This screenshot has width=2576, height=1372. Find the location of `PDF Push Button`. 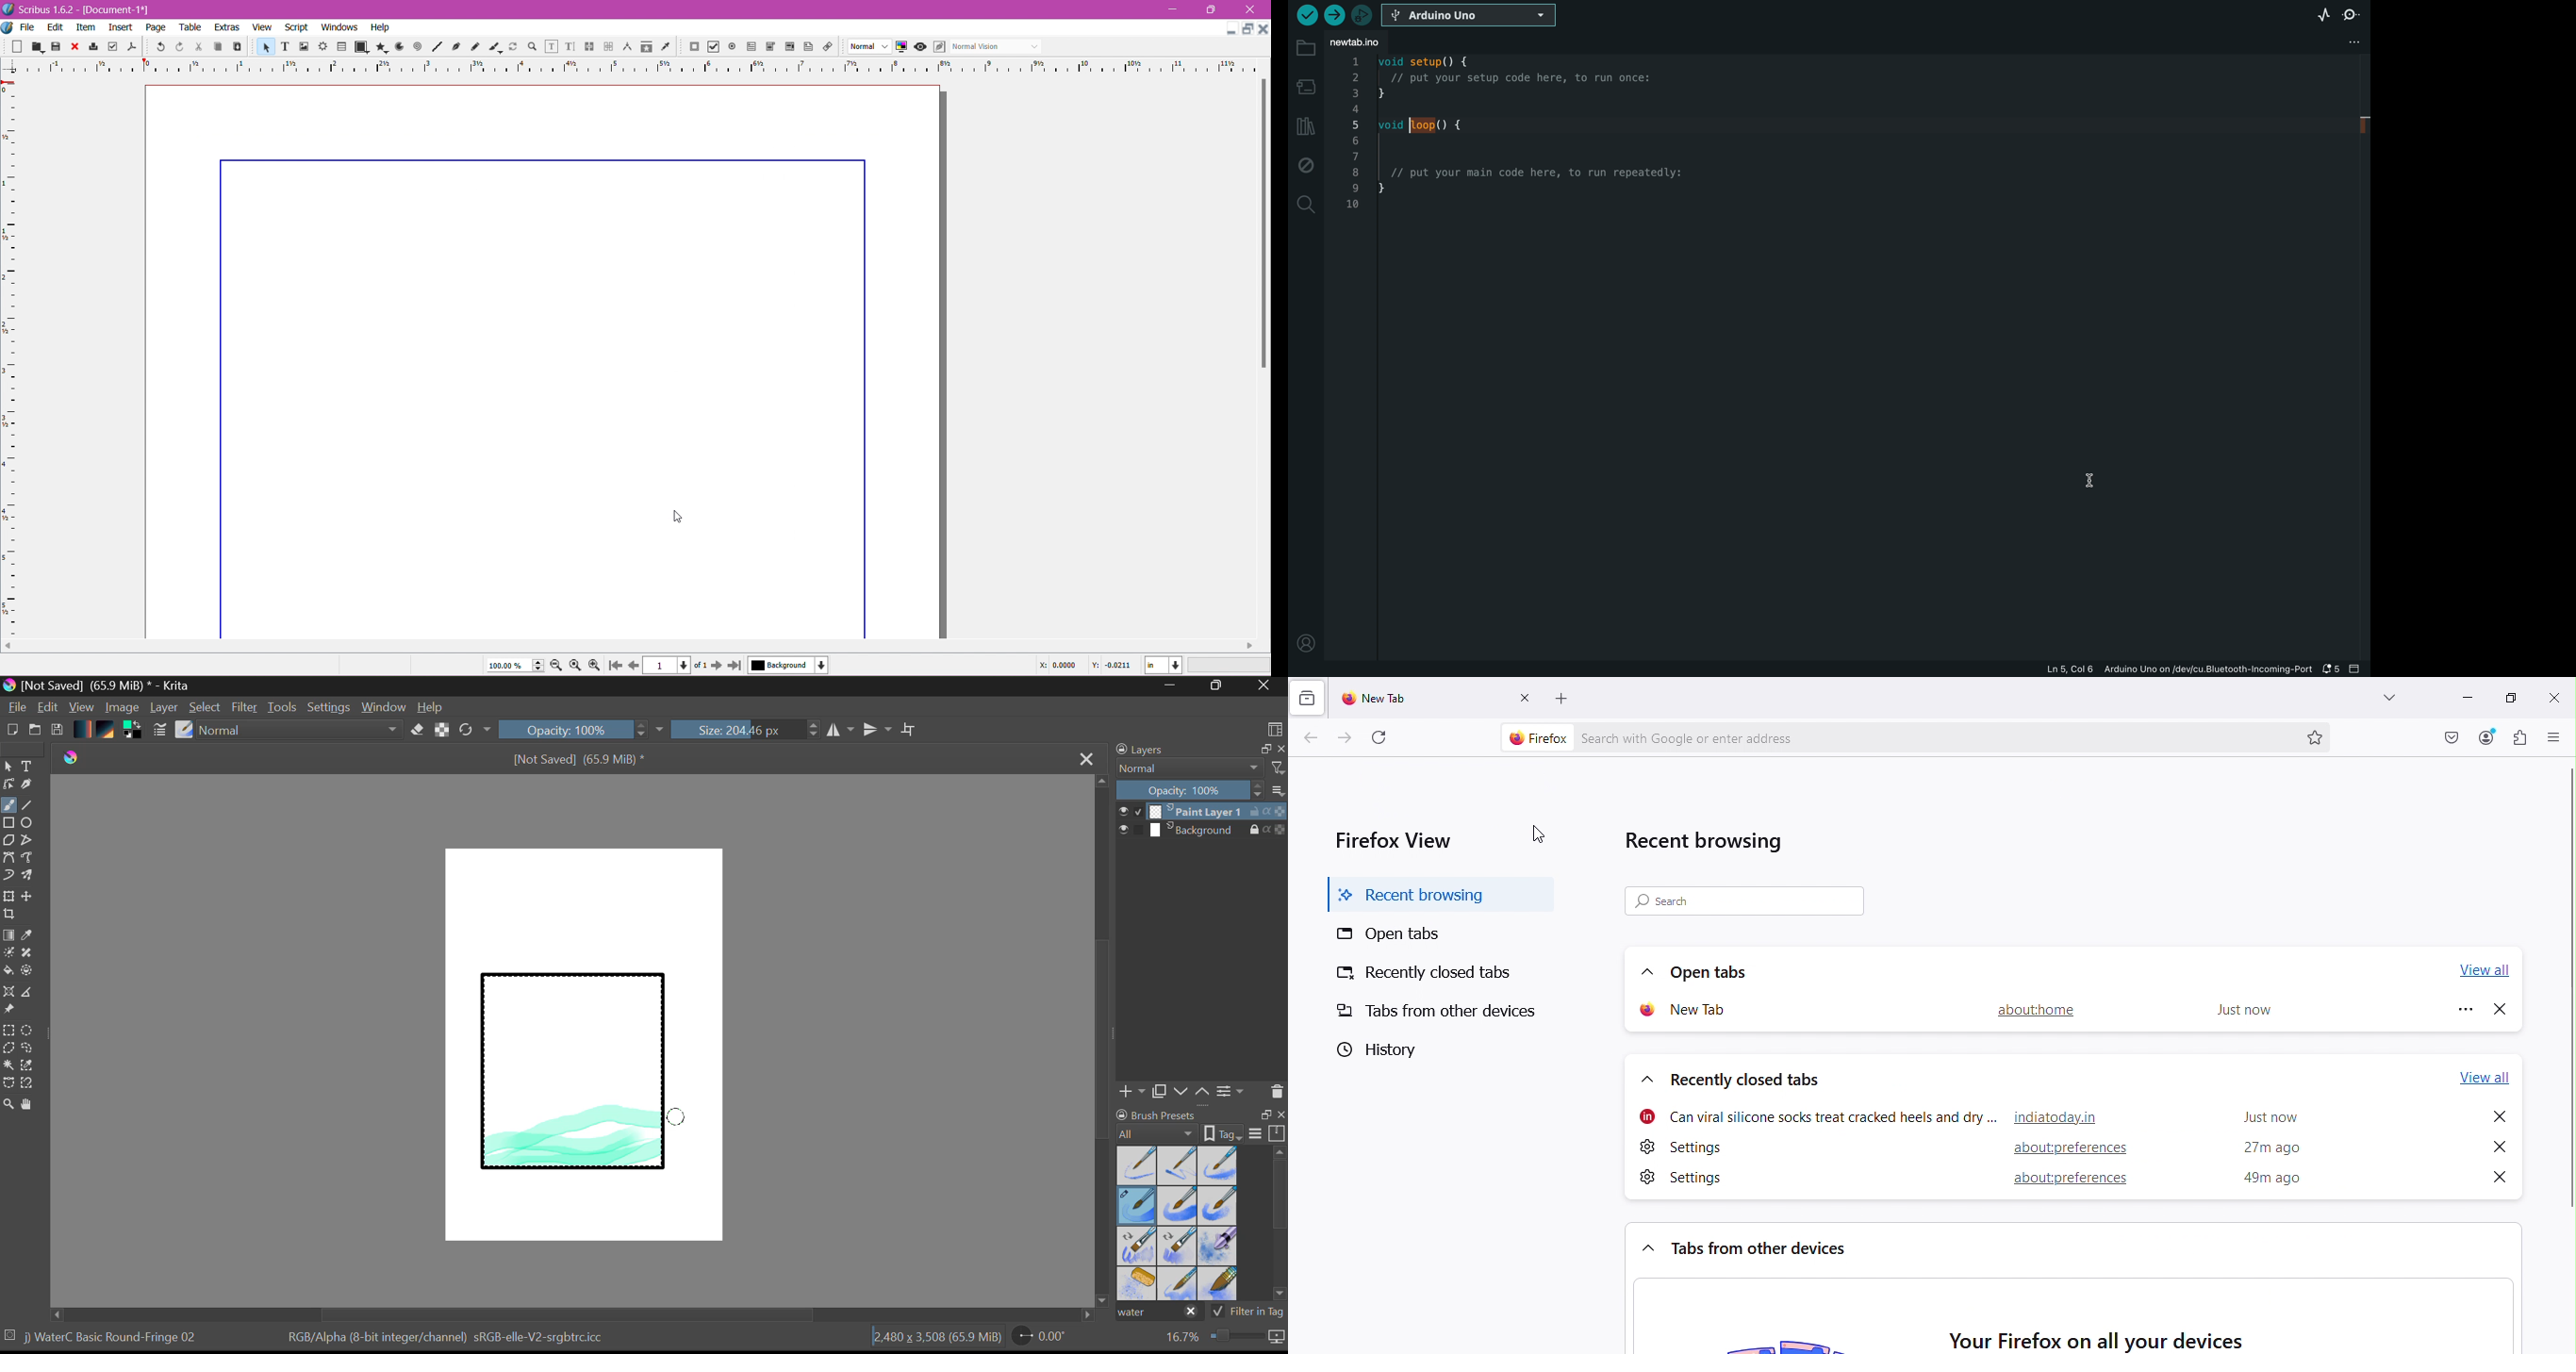

PDF Push Button is located at coordinates (694, 47).